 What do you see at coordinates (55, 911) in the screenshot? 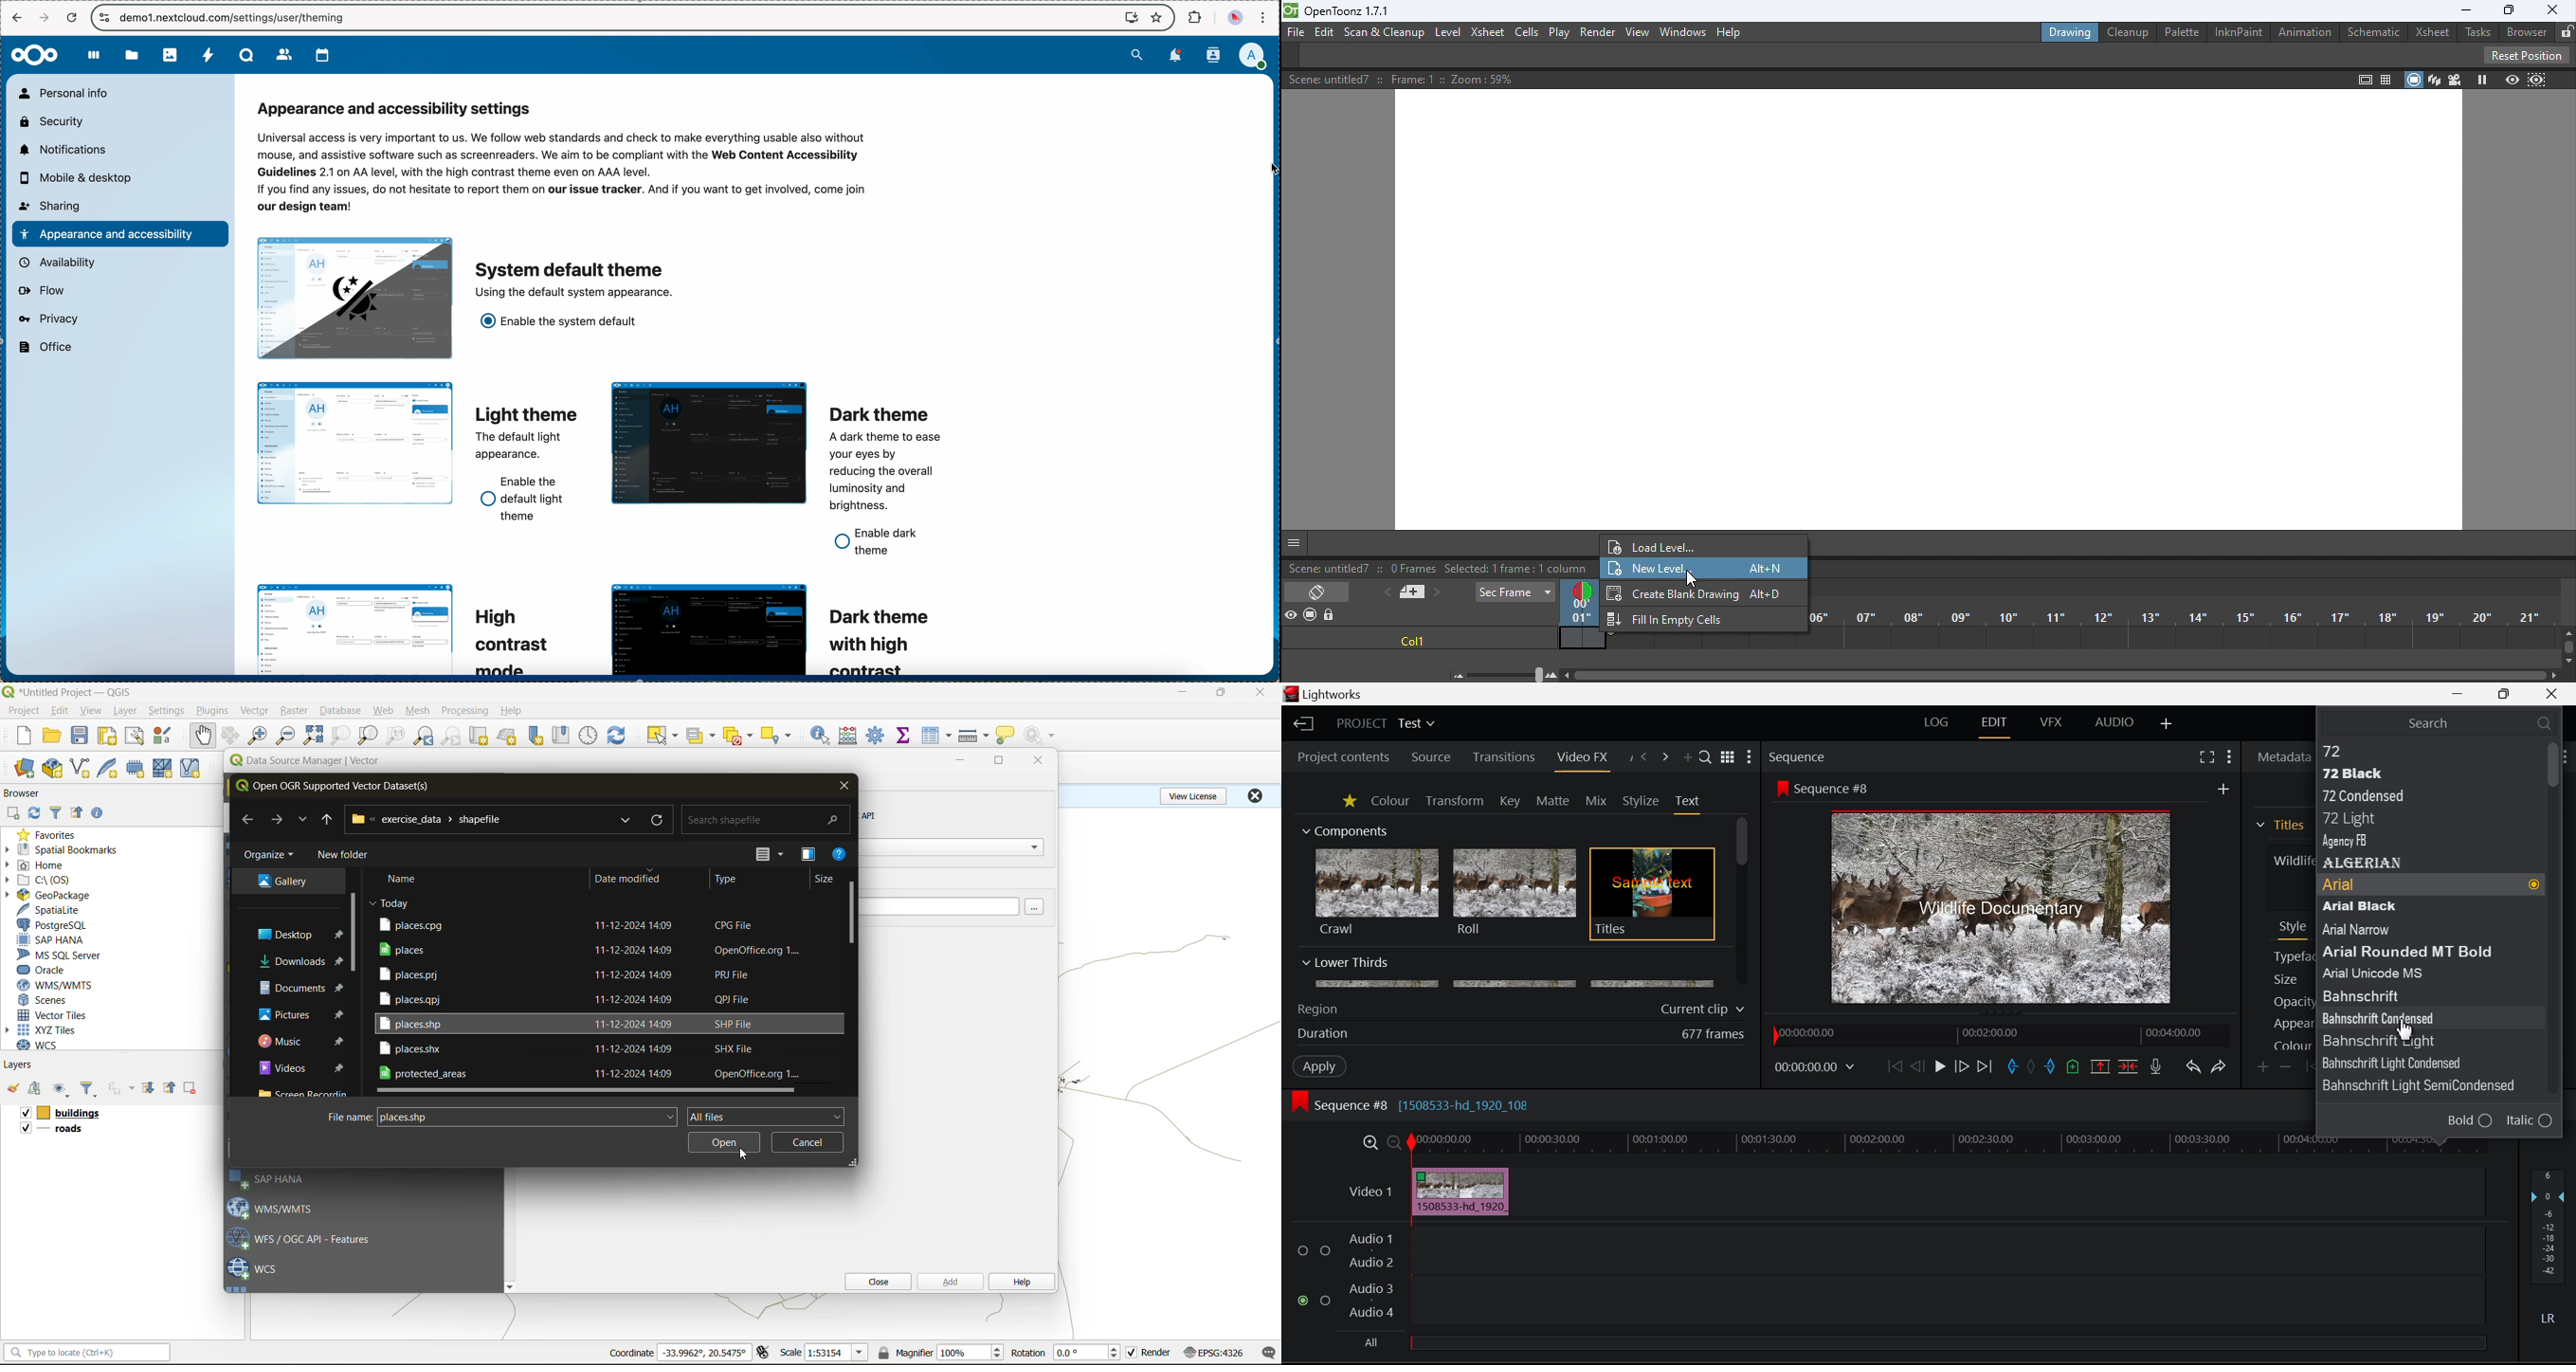
I see `spatialite` at bounding box center [55, 911].